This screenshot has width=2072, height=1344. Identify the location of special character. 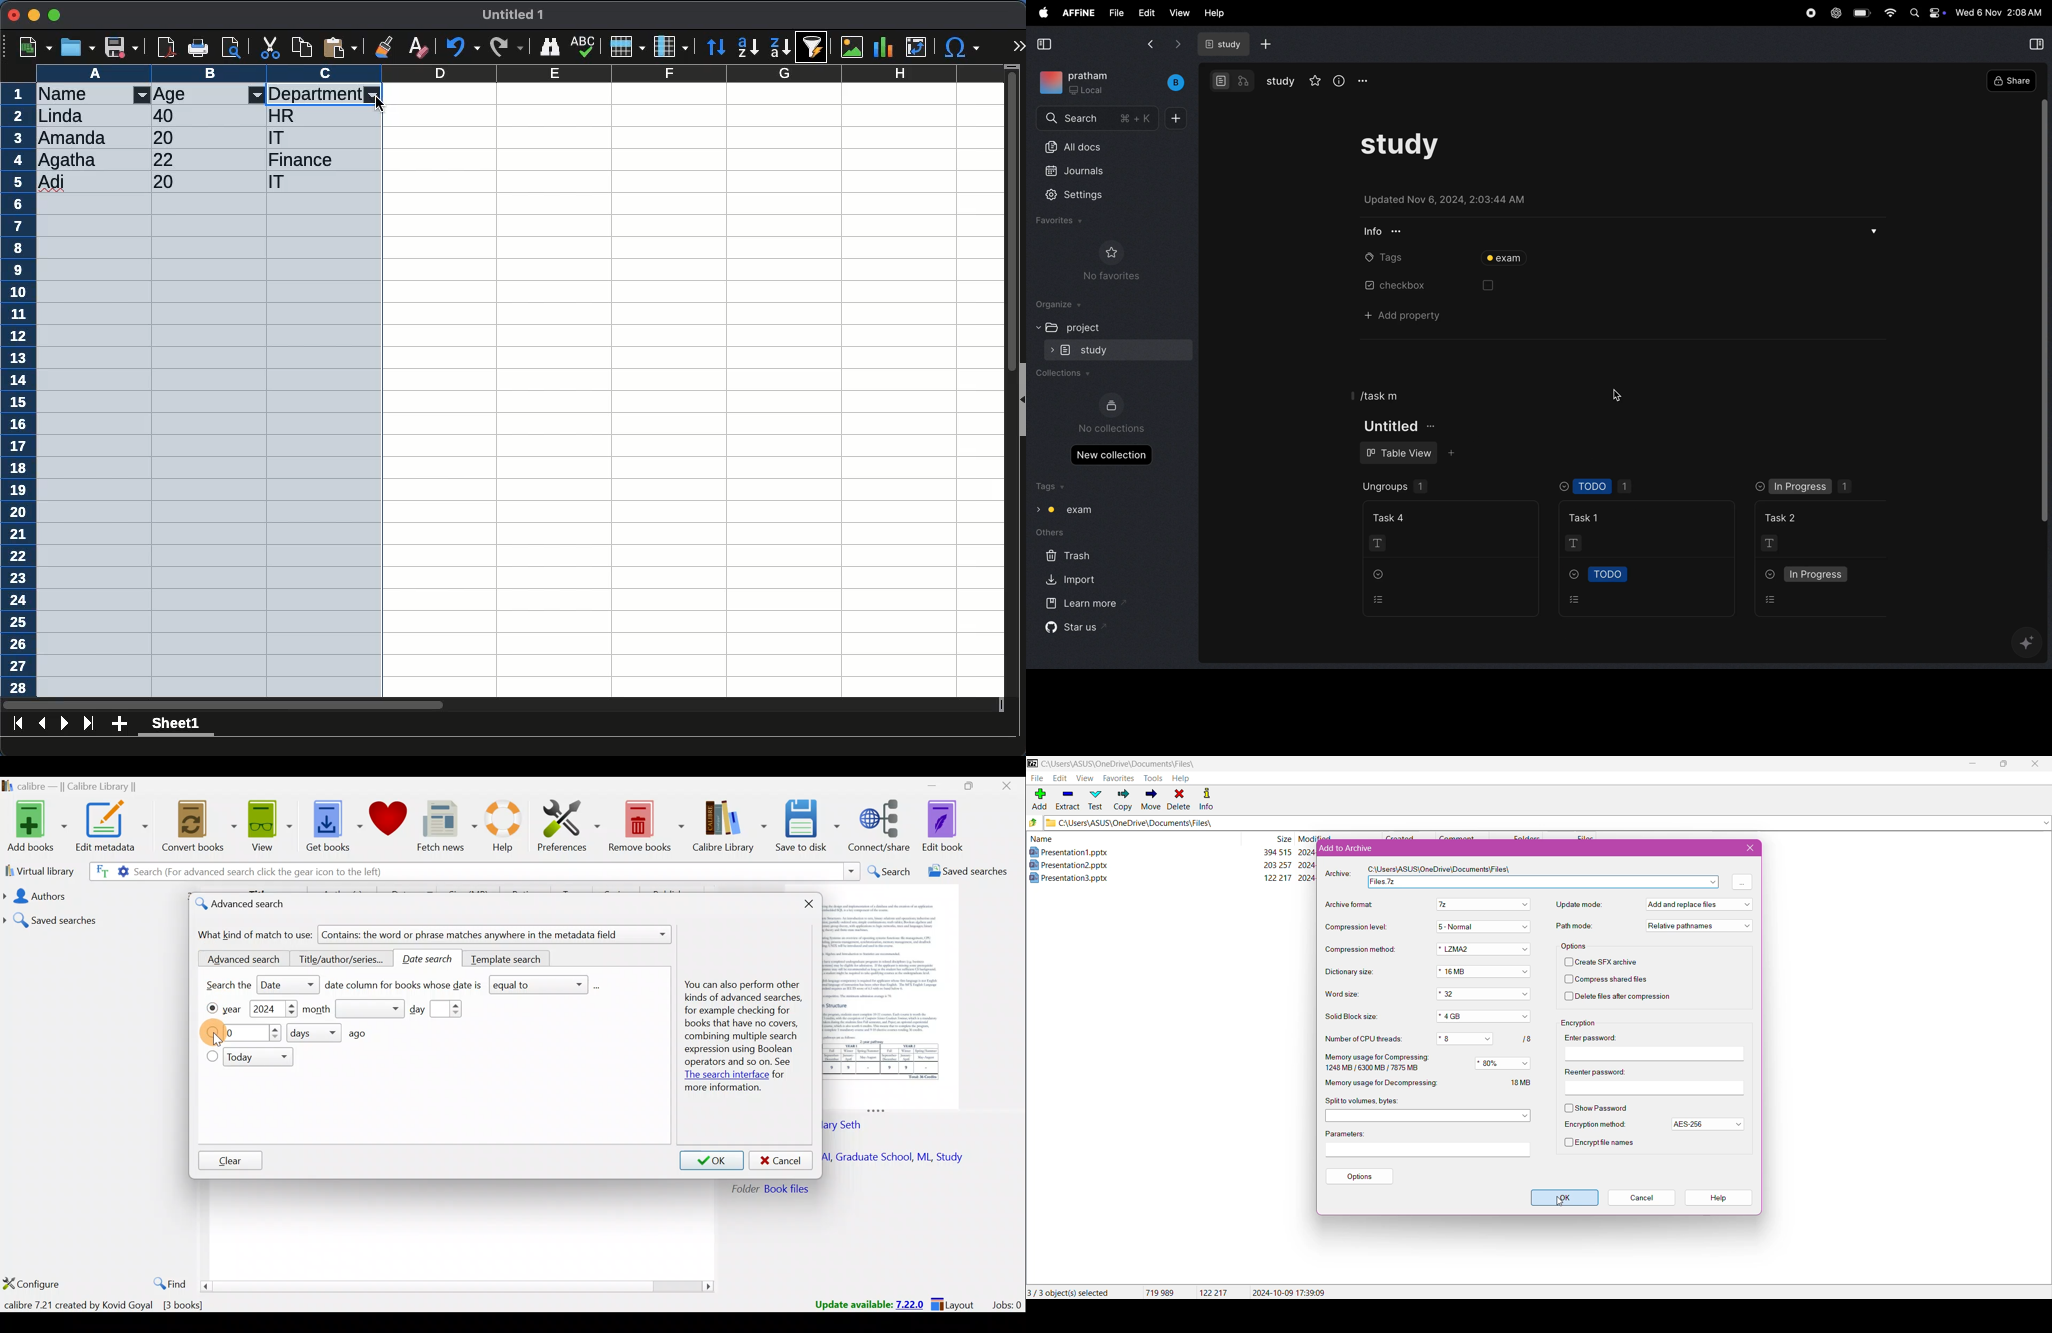
(961, 47).